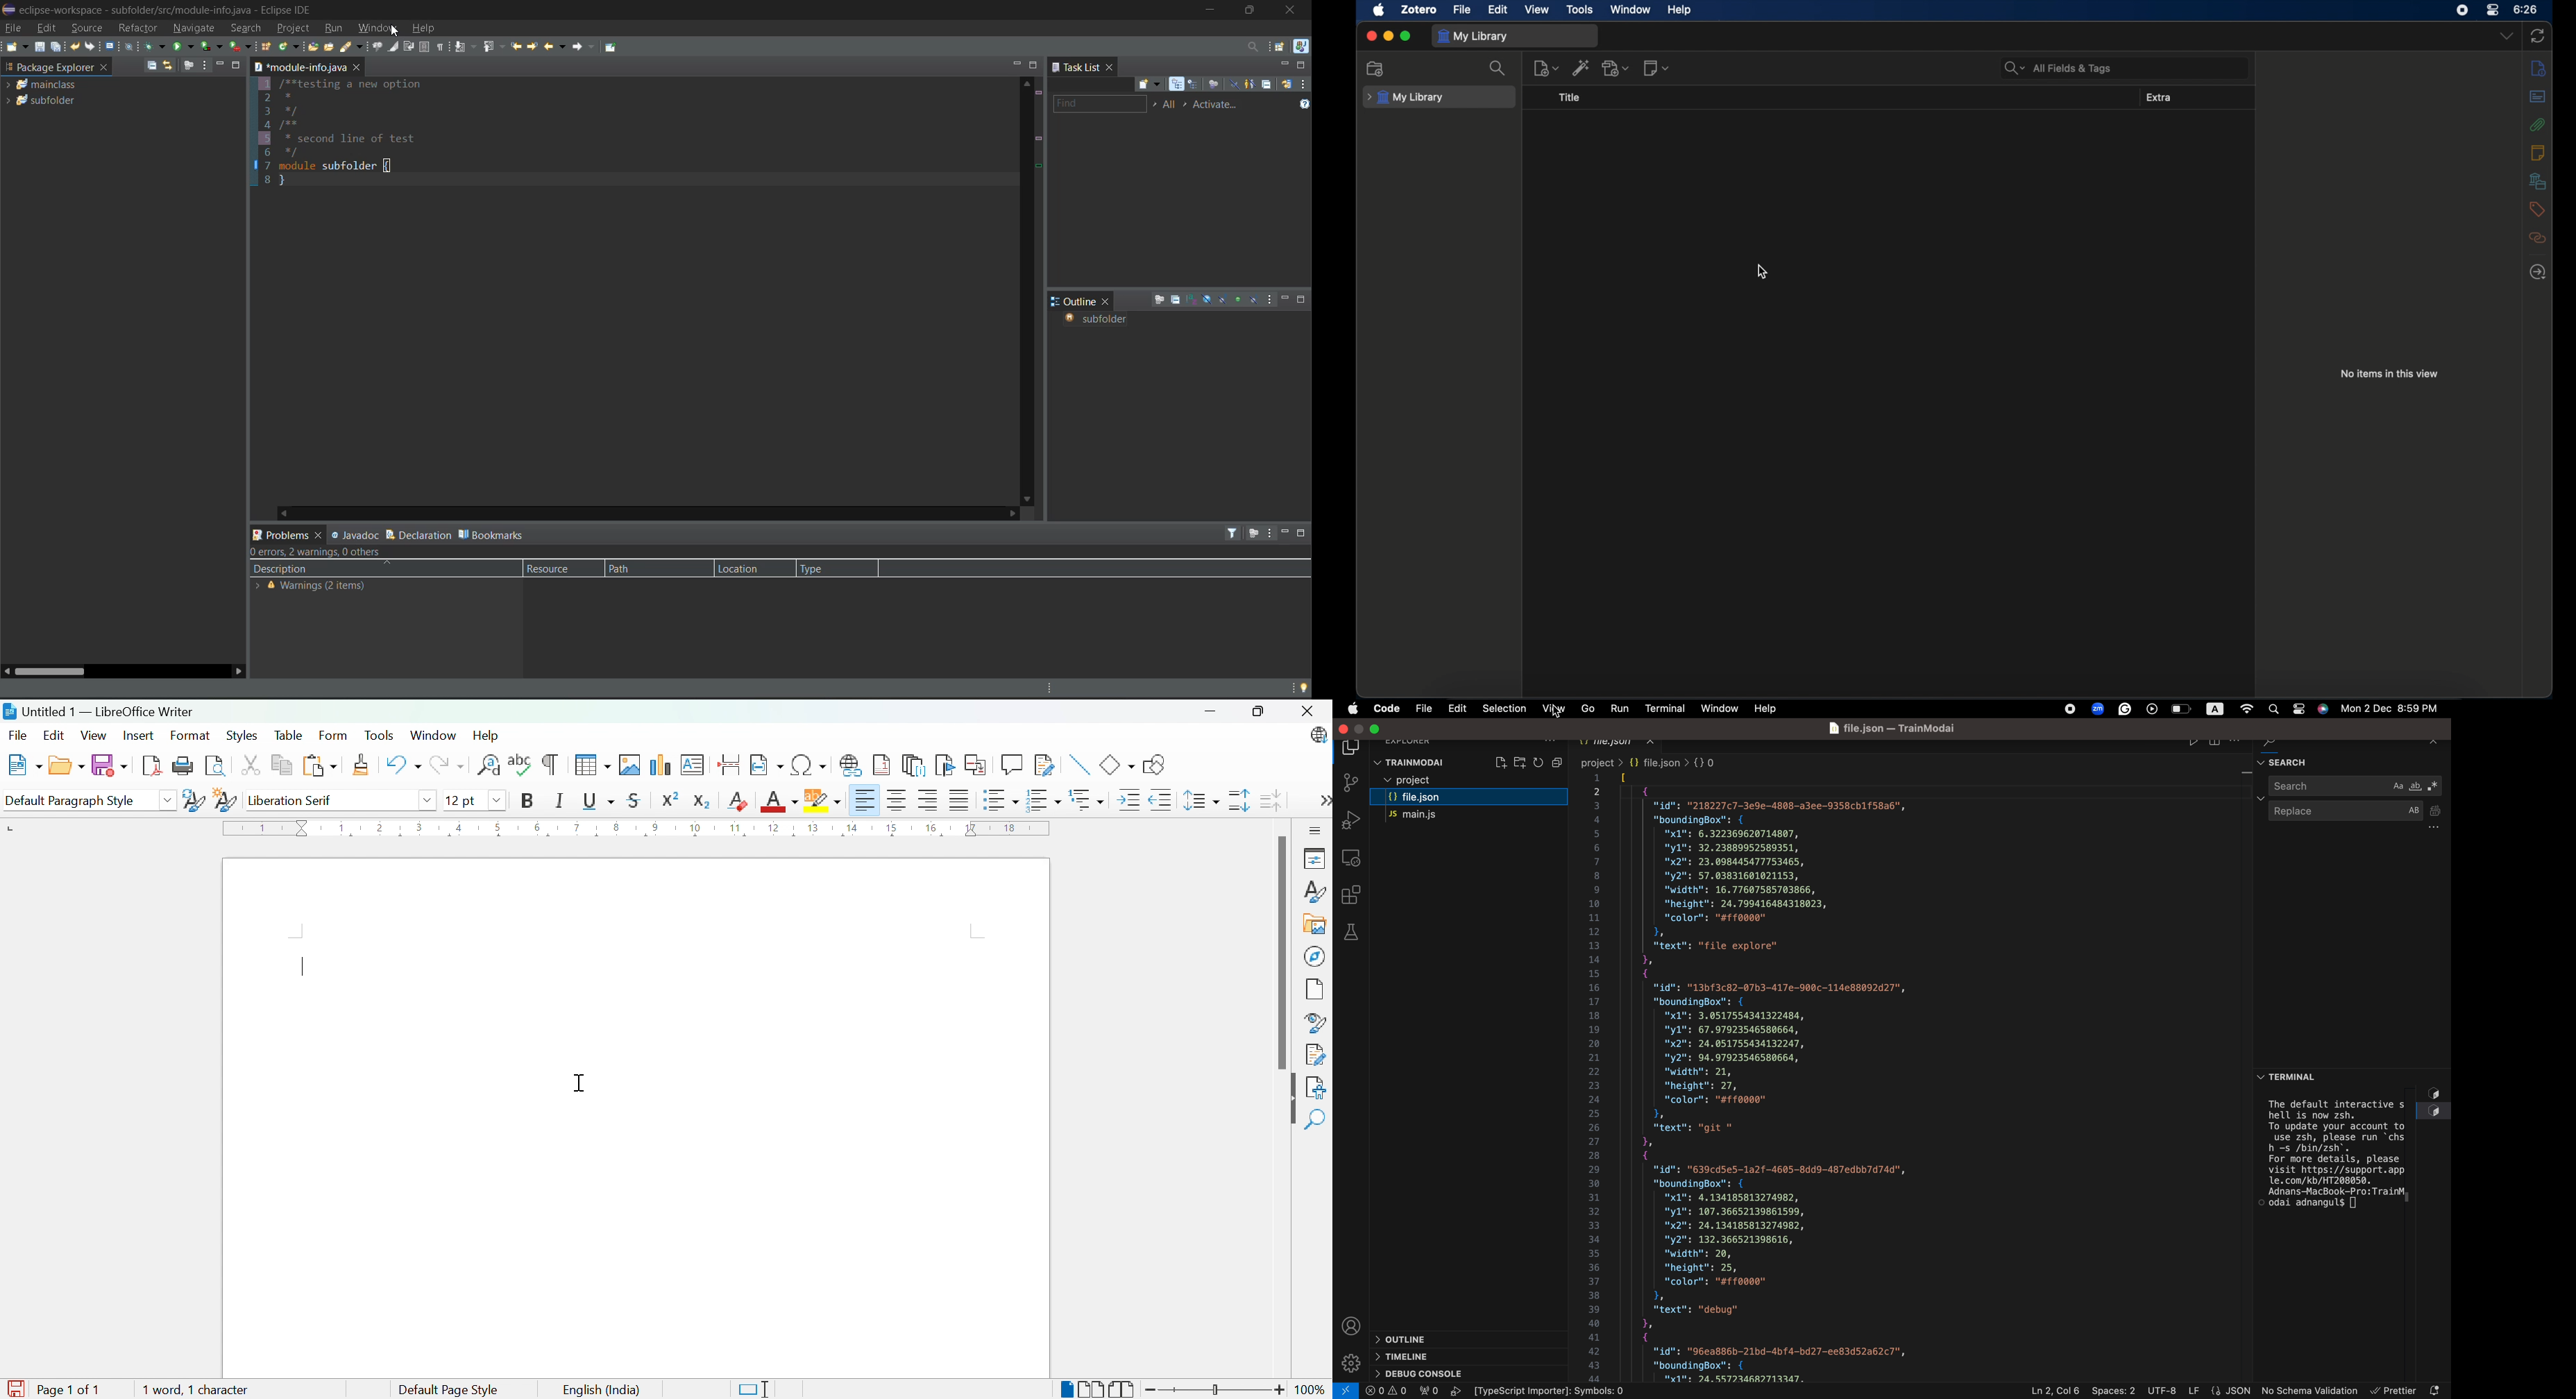 The width and height of the screenshot is (2576, 1400). What do you see at coordinates (434, 736) in the screenshot?
I see `Window` at bounding box center [434, 736].